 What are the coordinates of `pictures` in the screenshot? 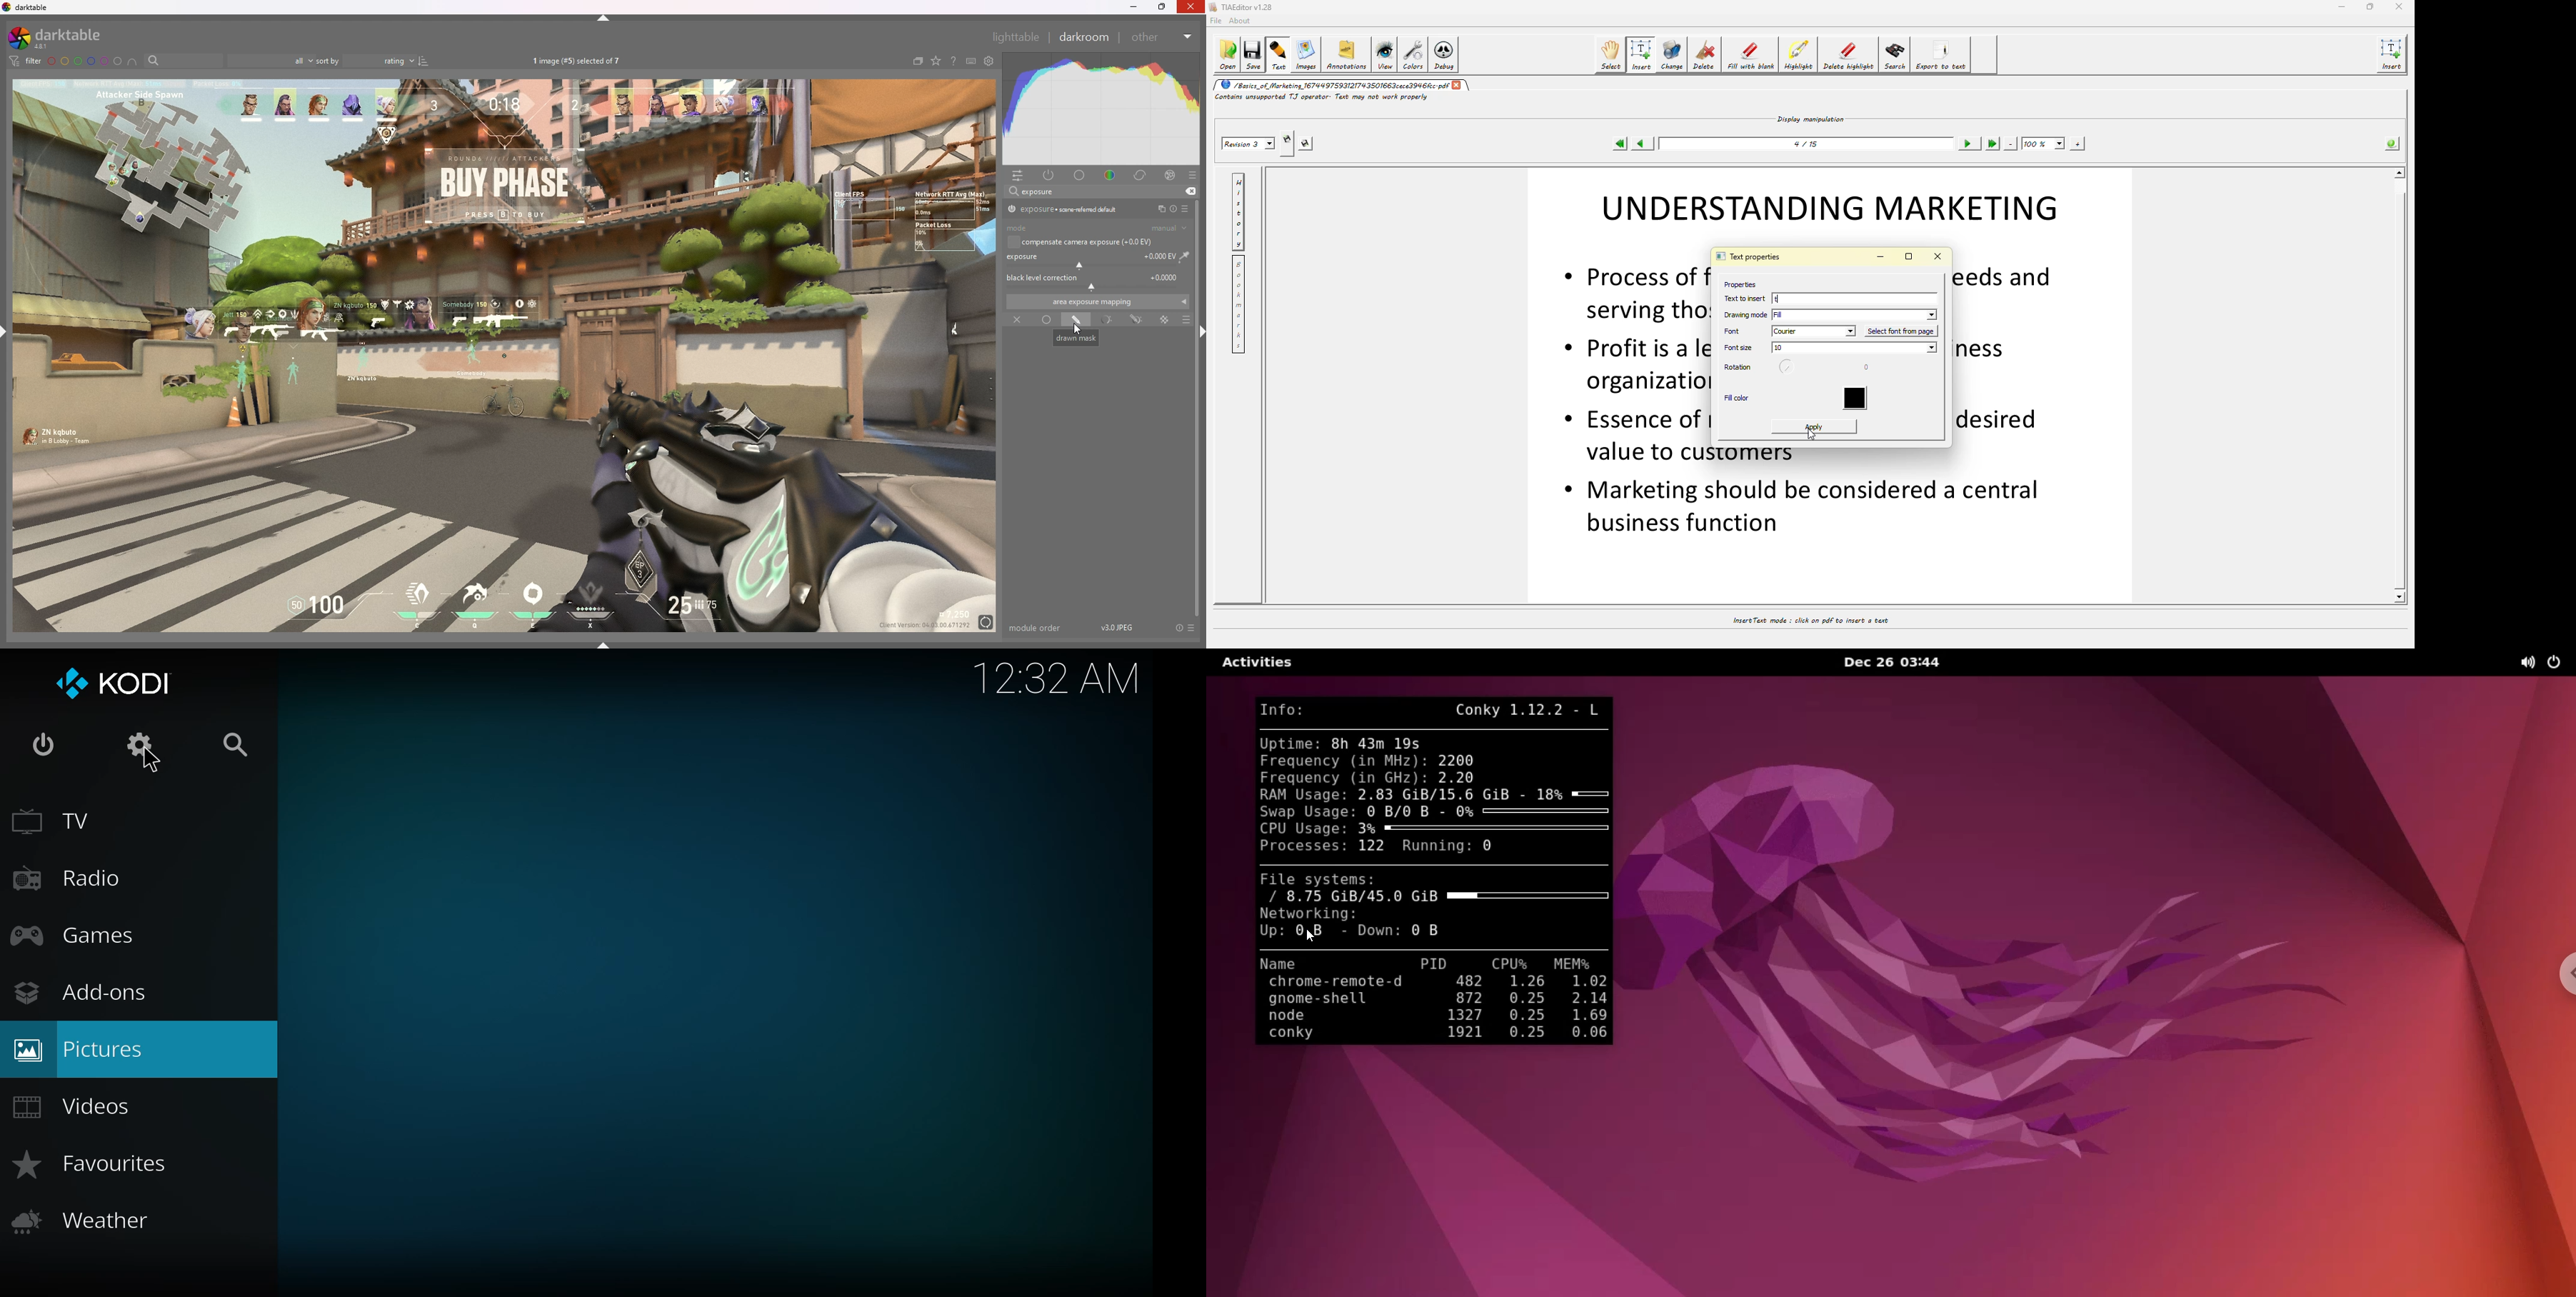 It's located at (83, 1047).